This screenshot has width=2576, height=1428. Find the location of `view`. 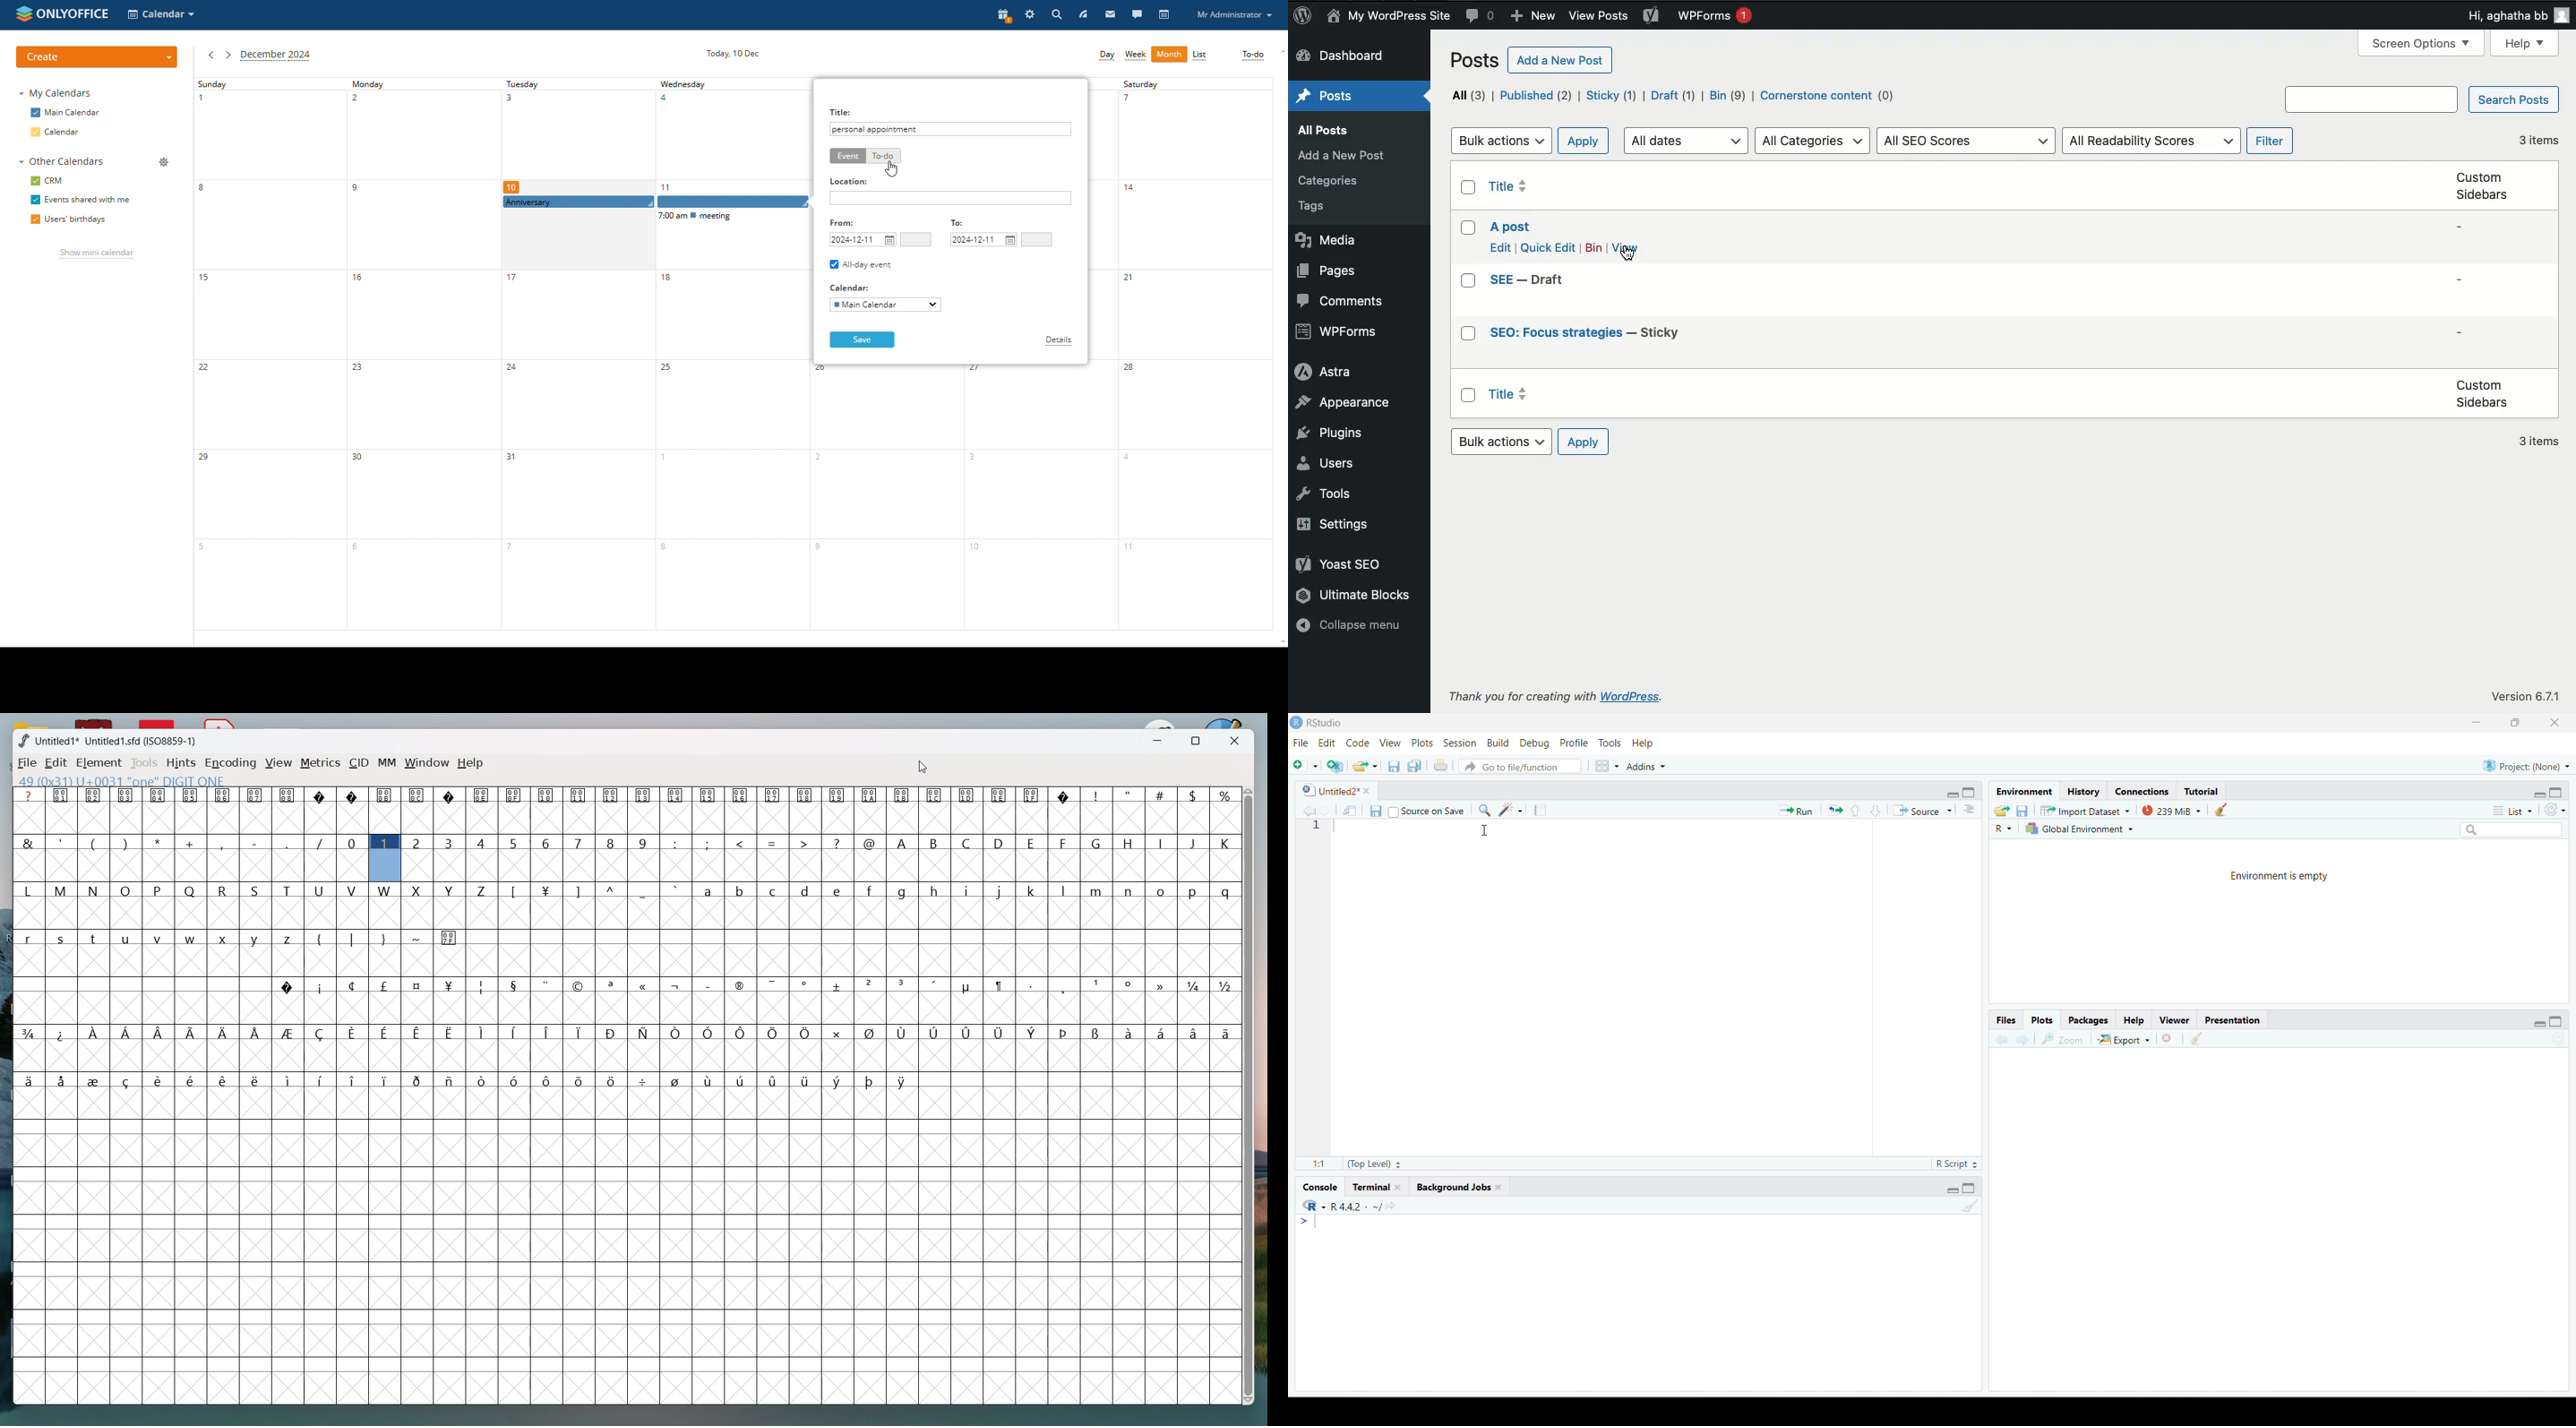

view is located at coordinates (279, 764).